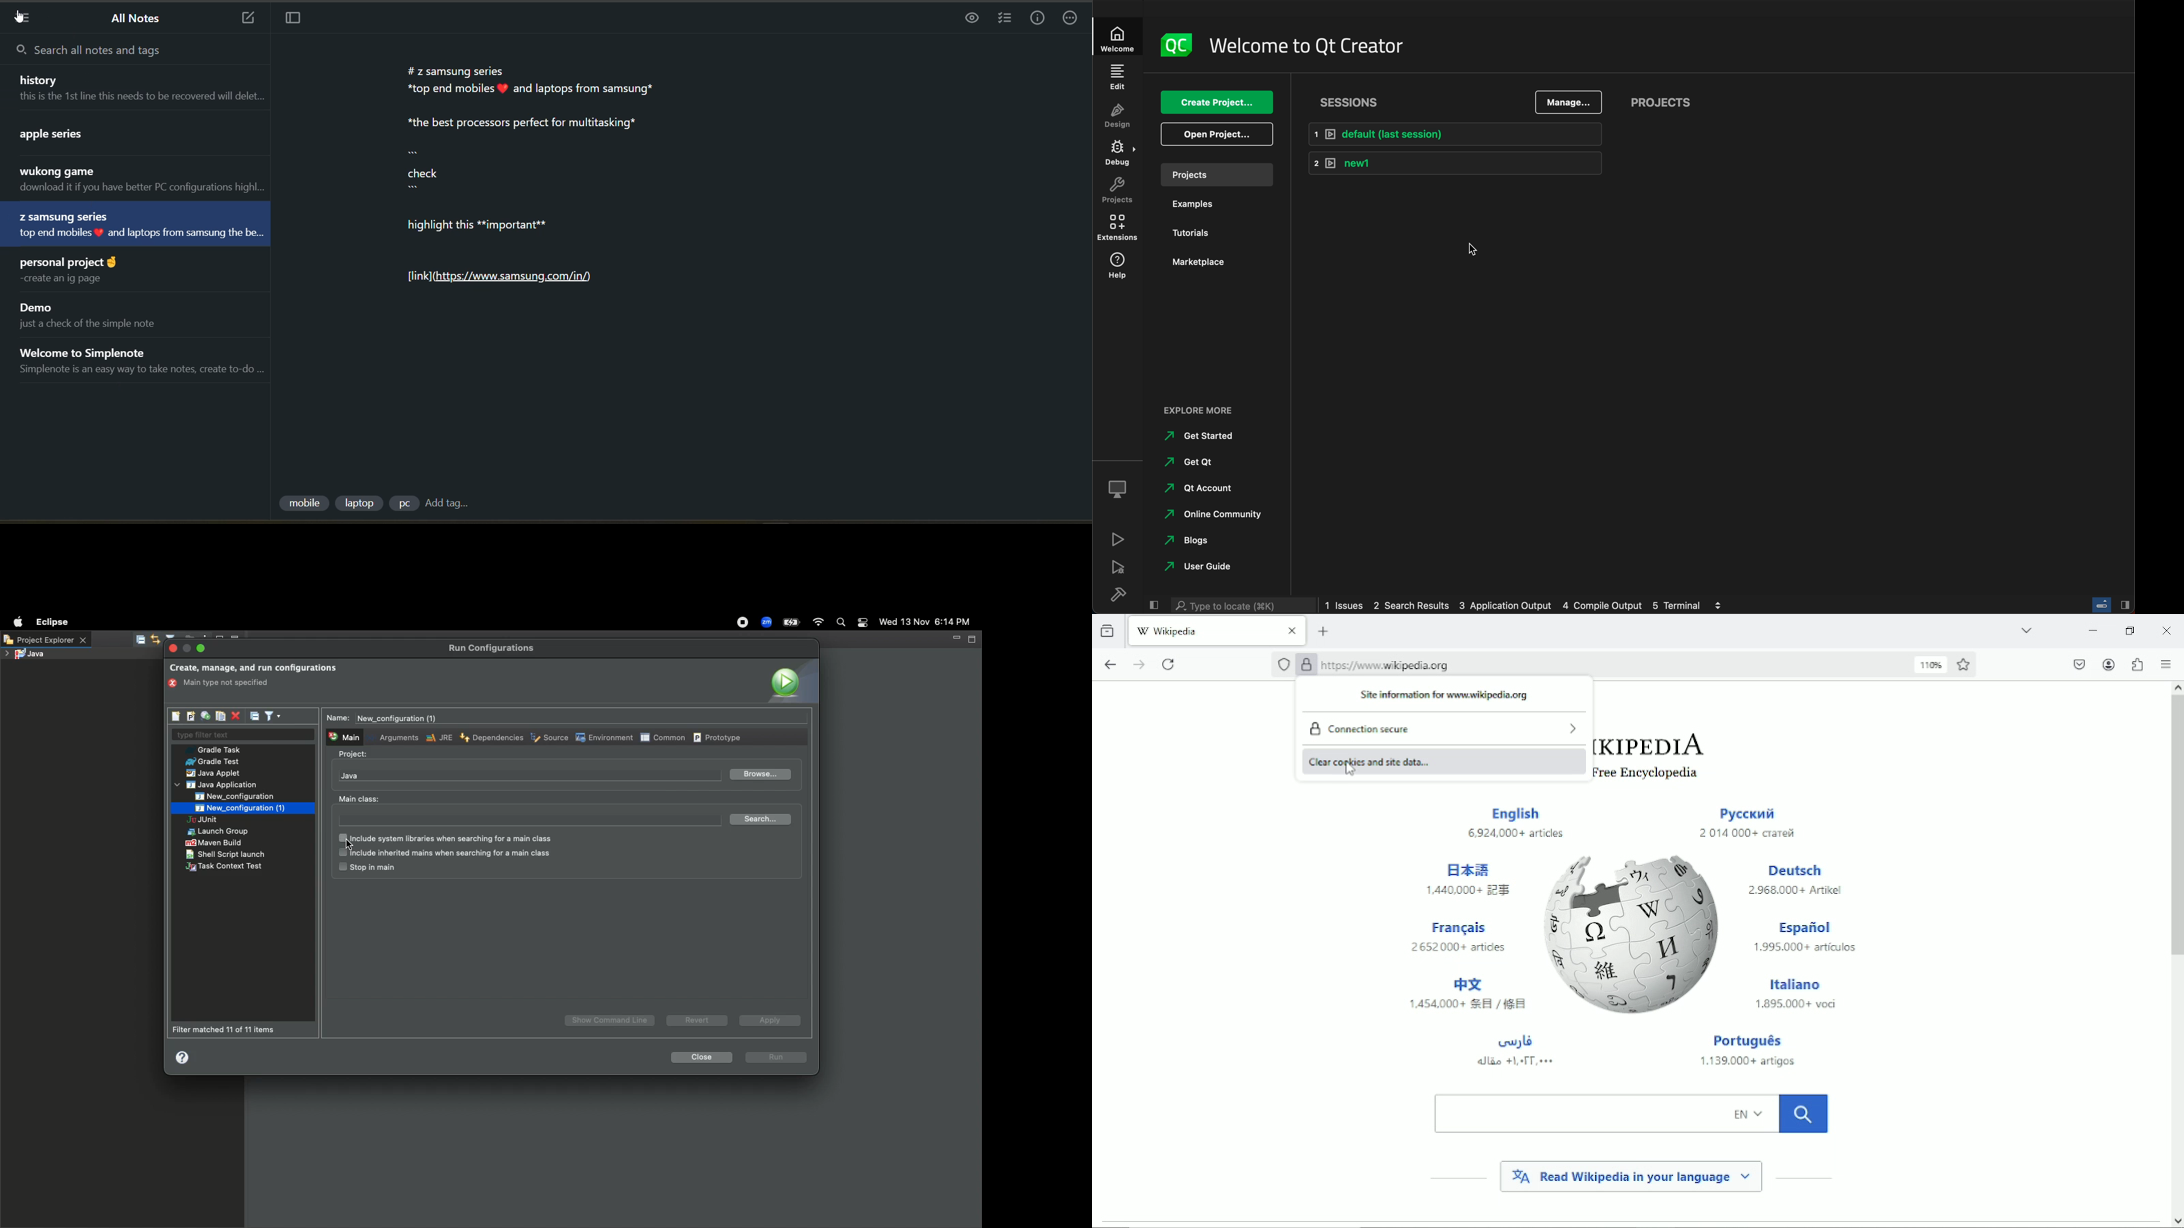 This screenshot has height=1232, width=2184. What do you see at coordinates (2175, 828) in the screenshot?
I see `vertical scrollbar` at bounding box center [2175, 828].